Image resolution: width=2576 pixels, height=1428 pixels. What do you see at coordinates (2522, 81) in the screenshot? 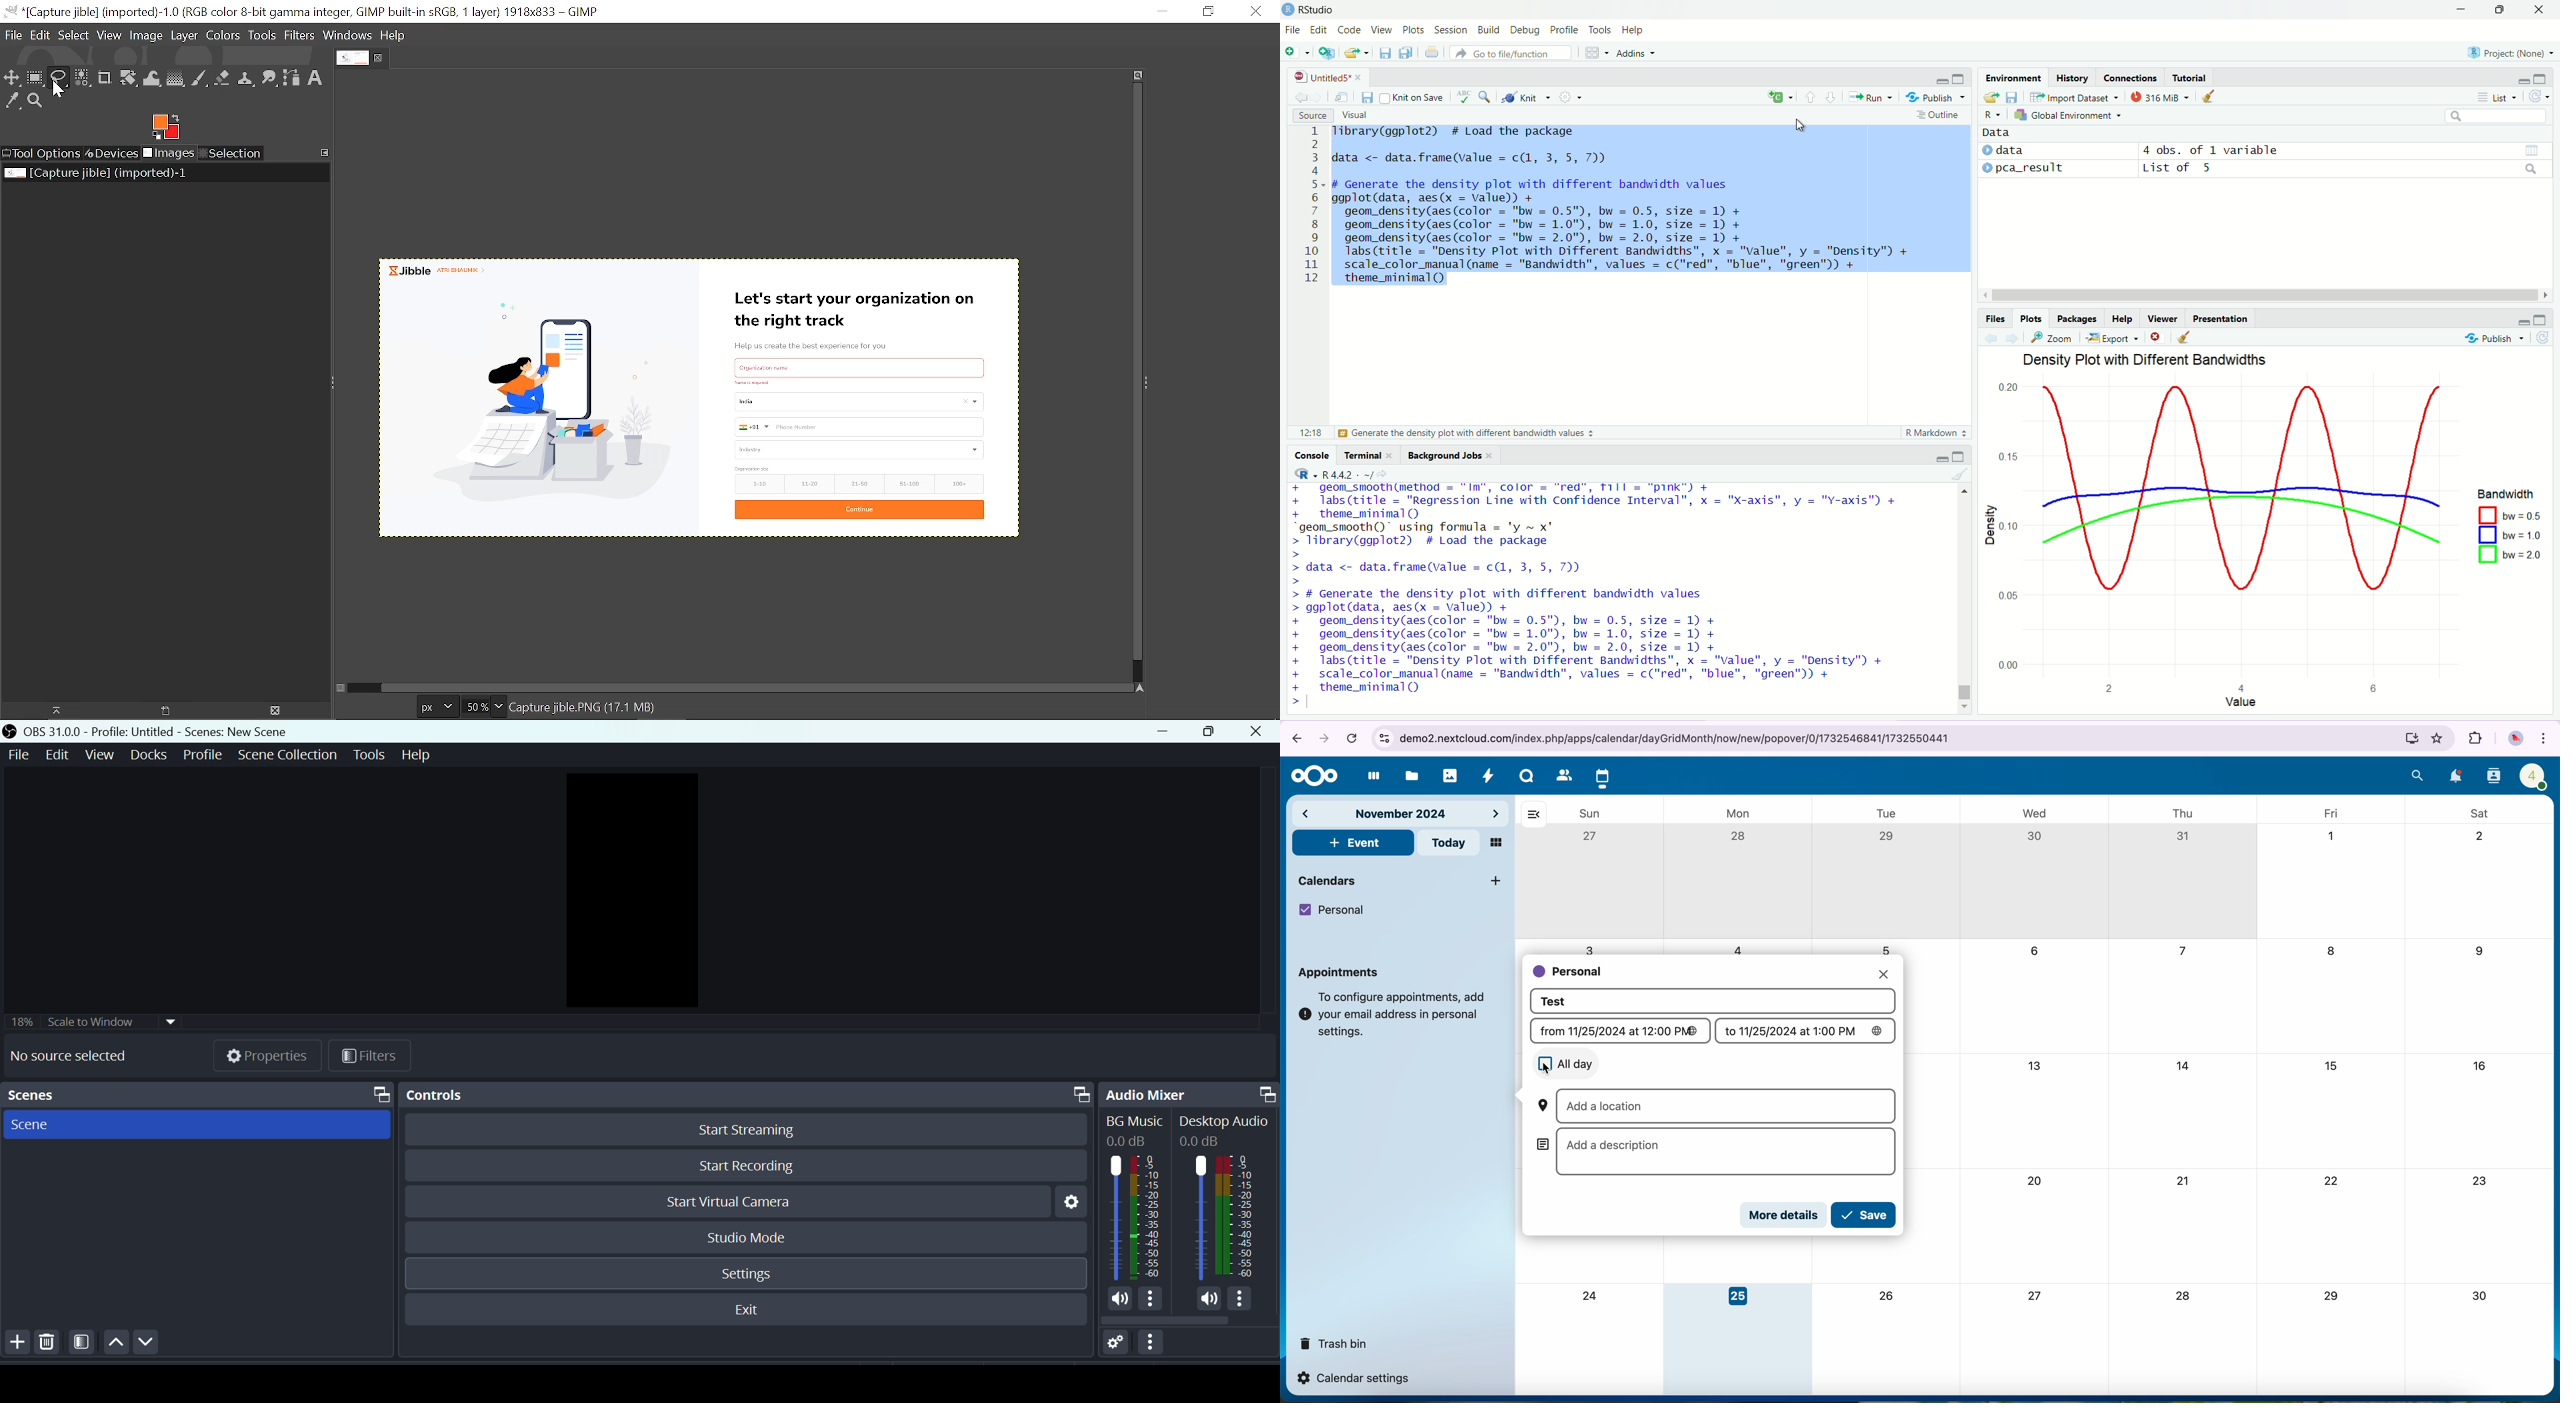
I see `minimize` at bounding box center [2522, 81].